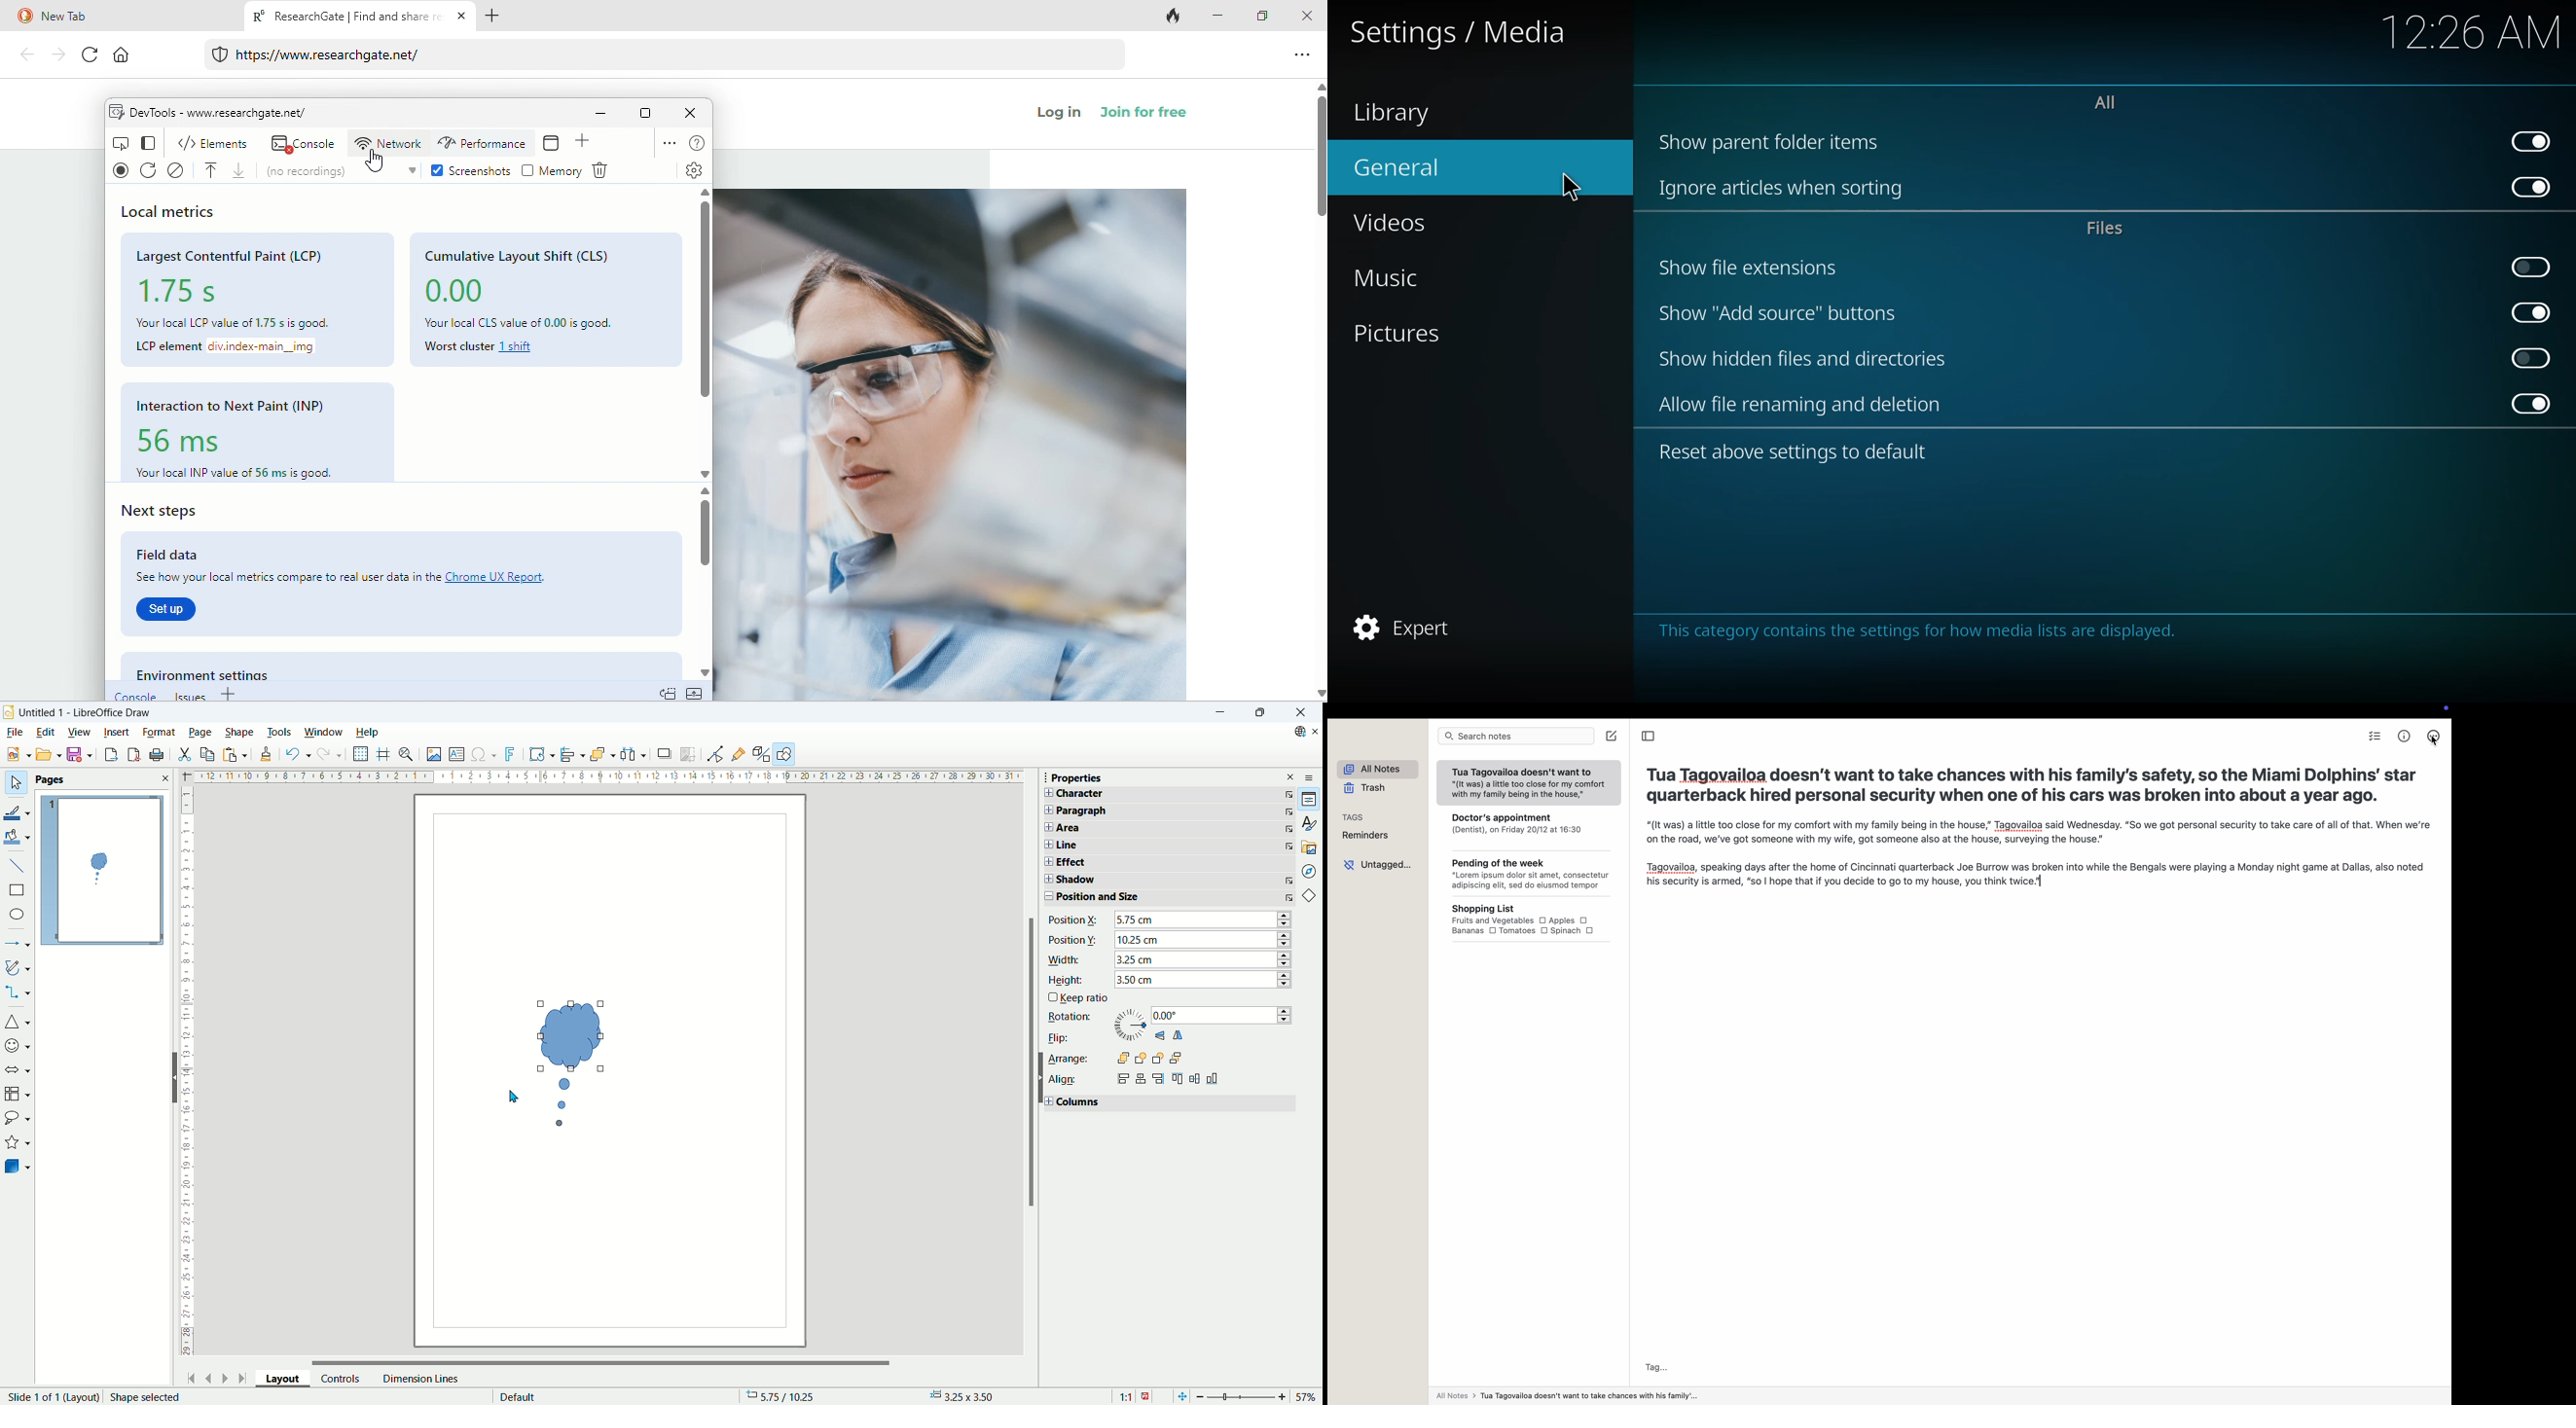 This screenshot has width=2576, height=1428. What do you see at coordinates (181, 170) in the screenshot?
I see `clear` at bounding box center [181, 170].